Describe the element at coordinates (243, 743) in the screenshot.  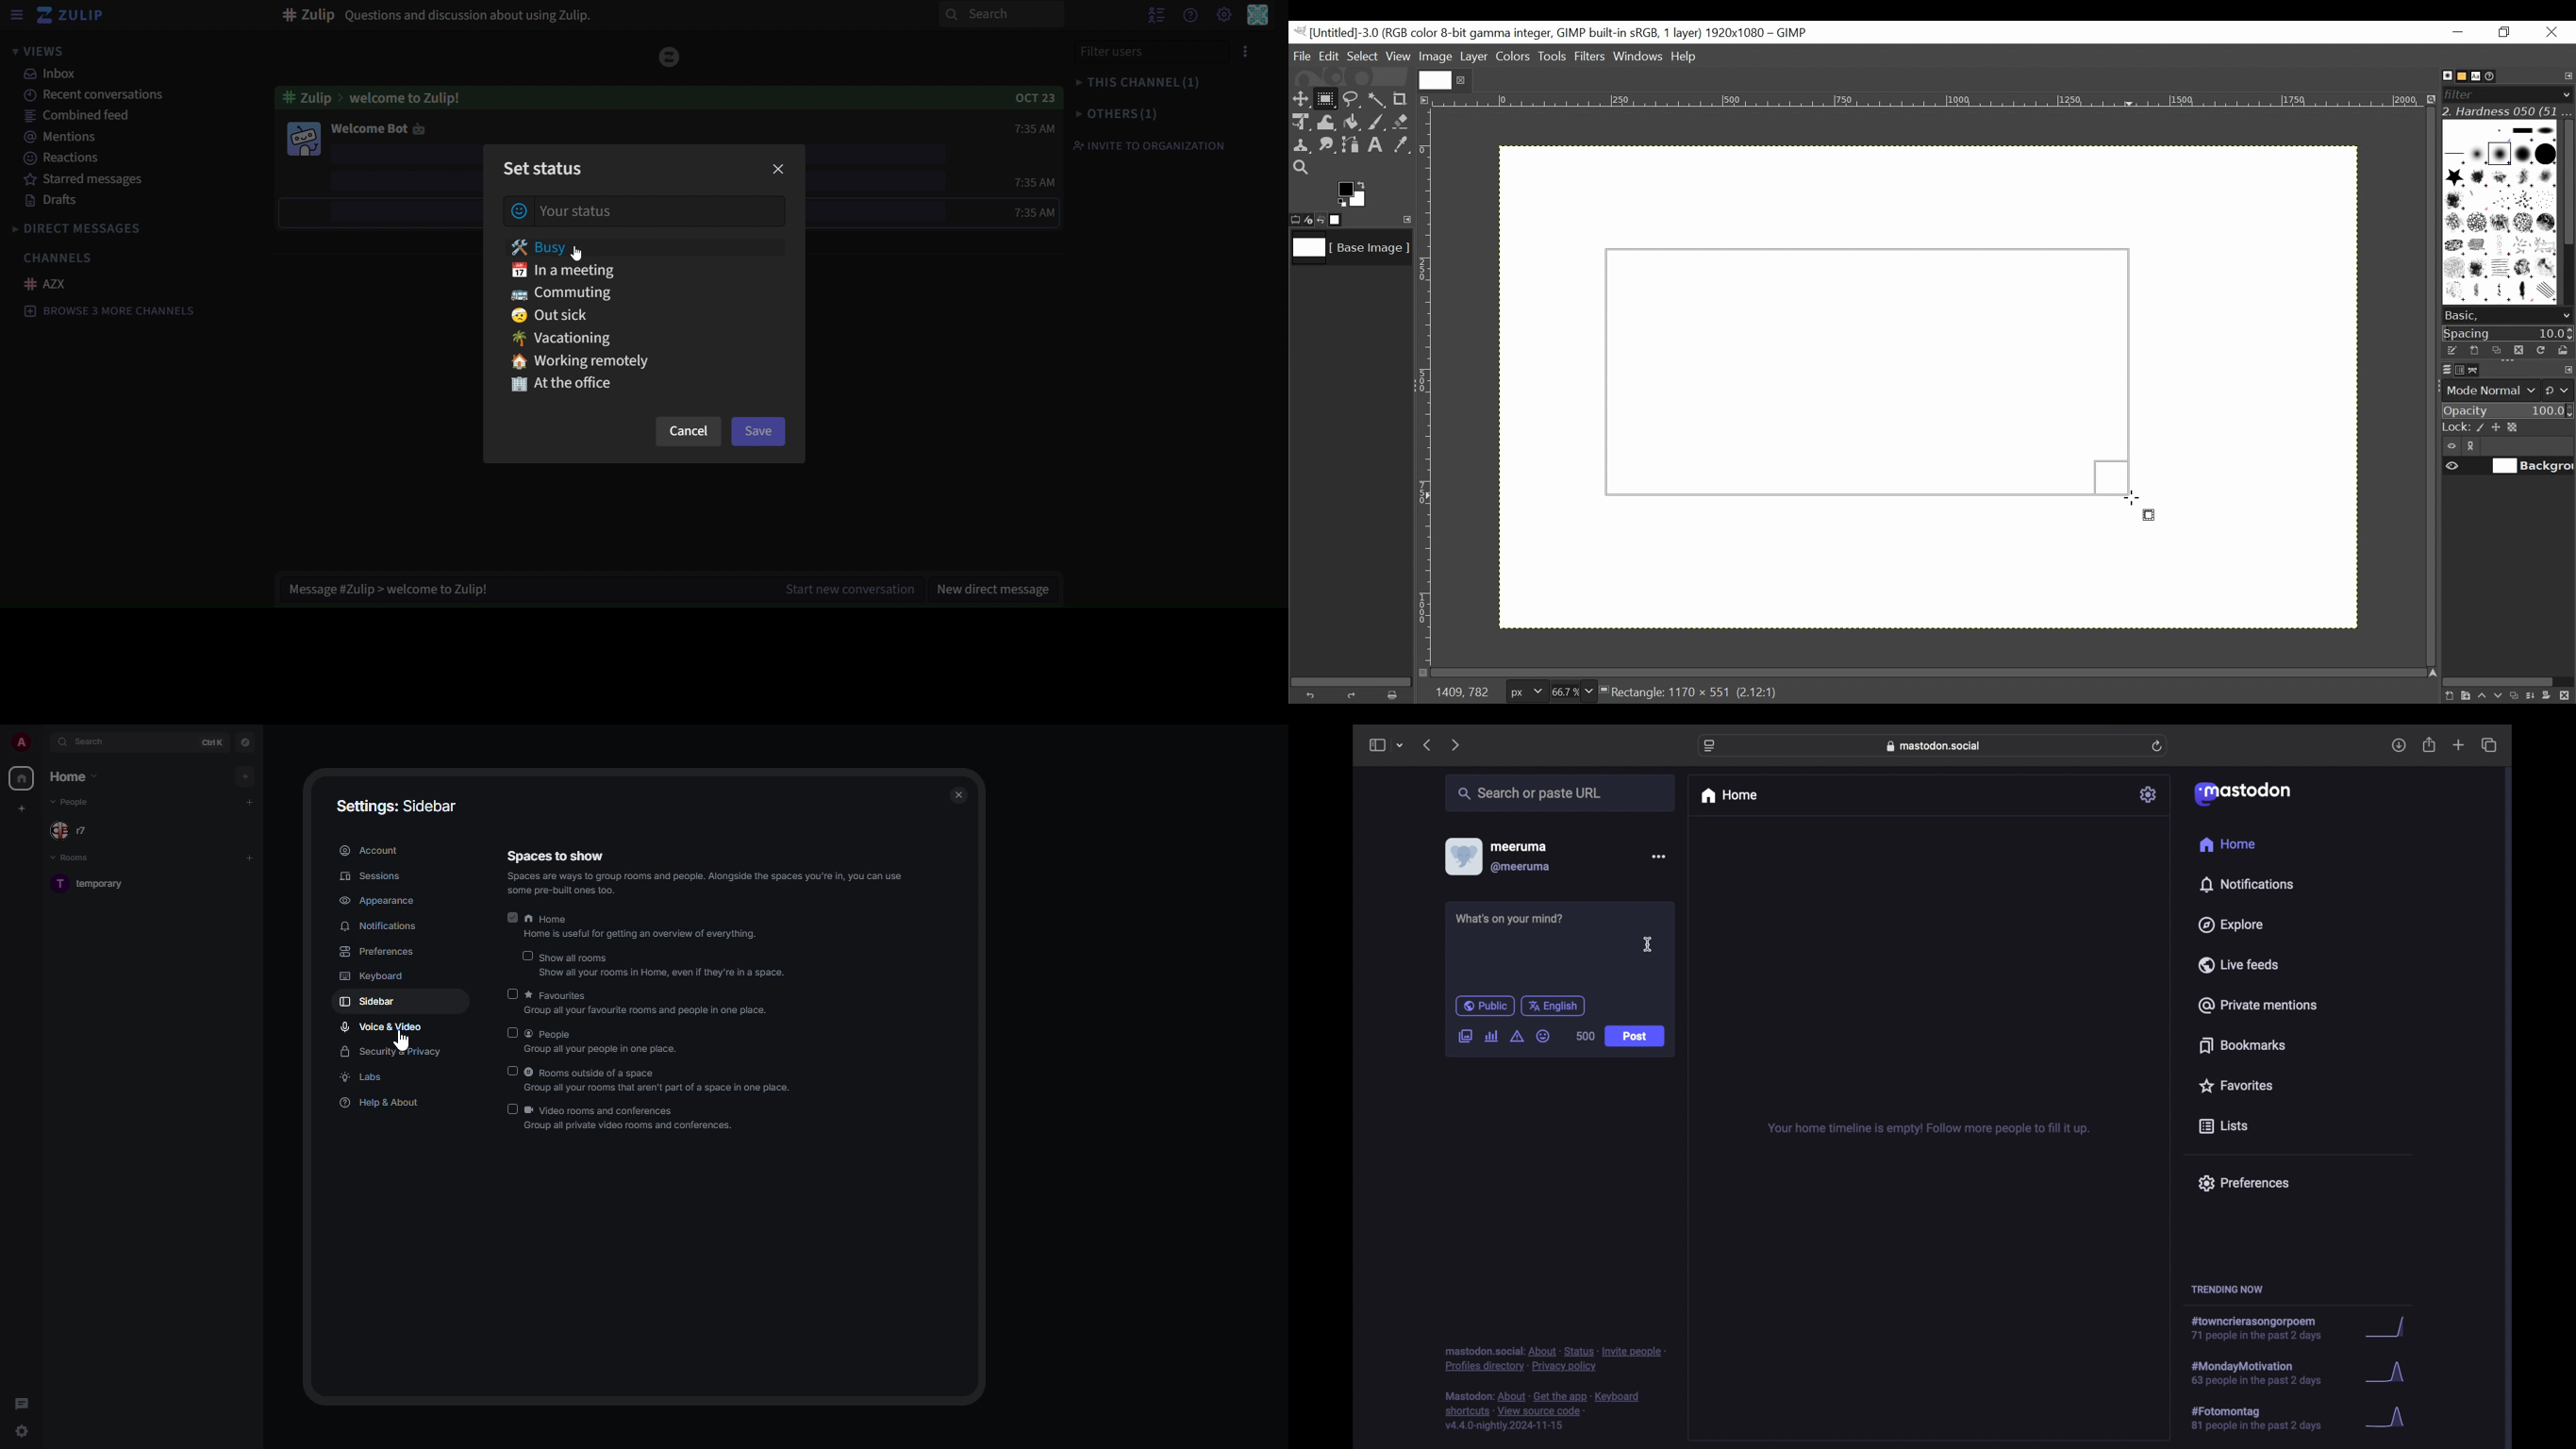
I see `navigator` at that location.